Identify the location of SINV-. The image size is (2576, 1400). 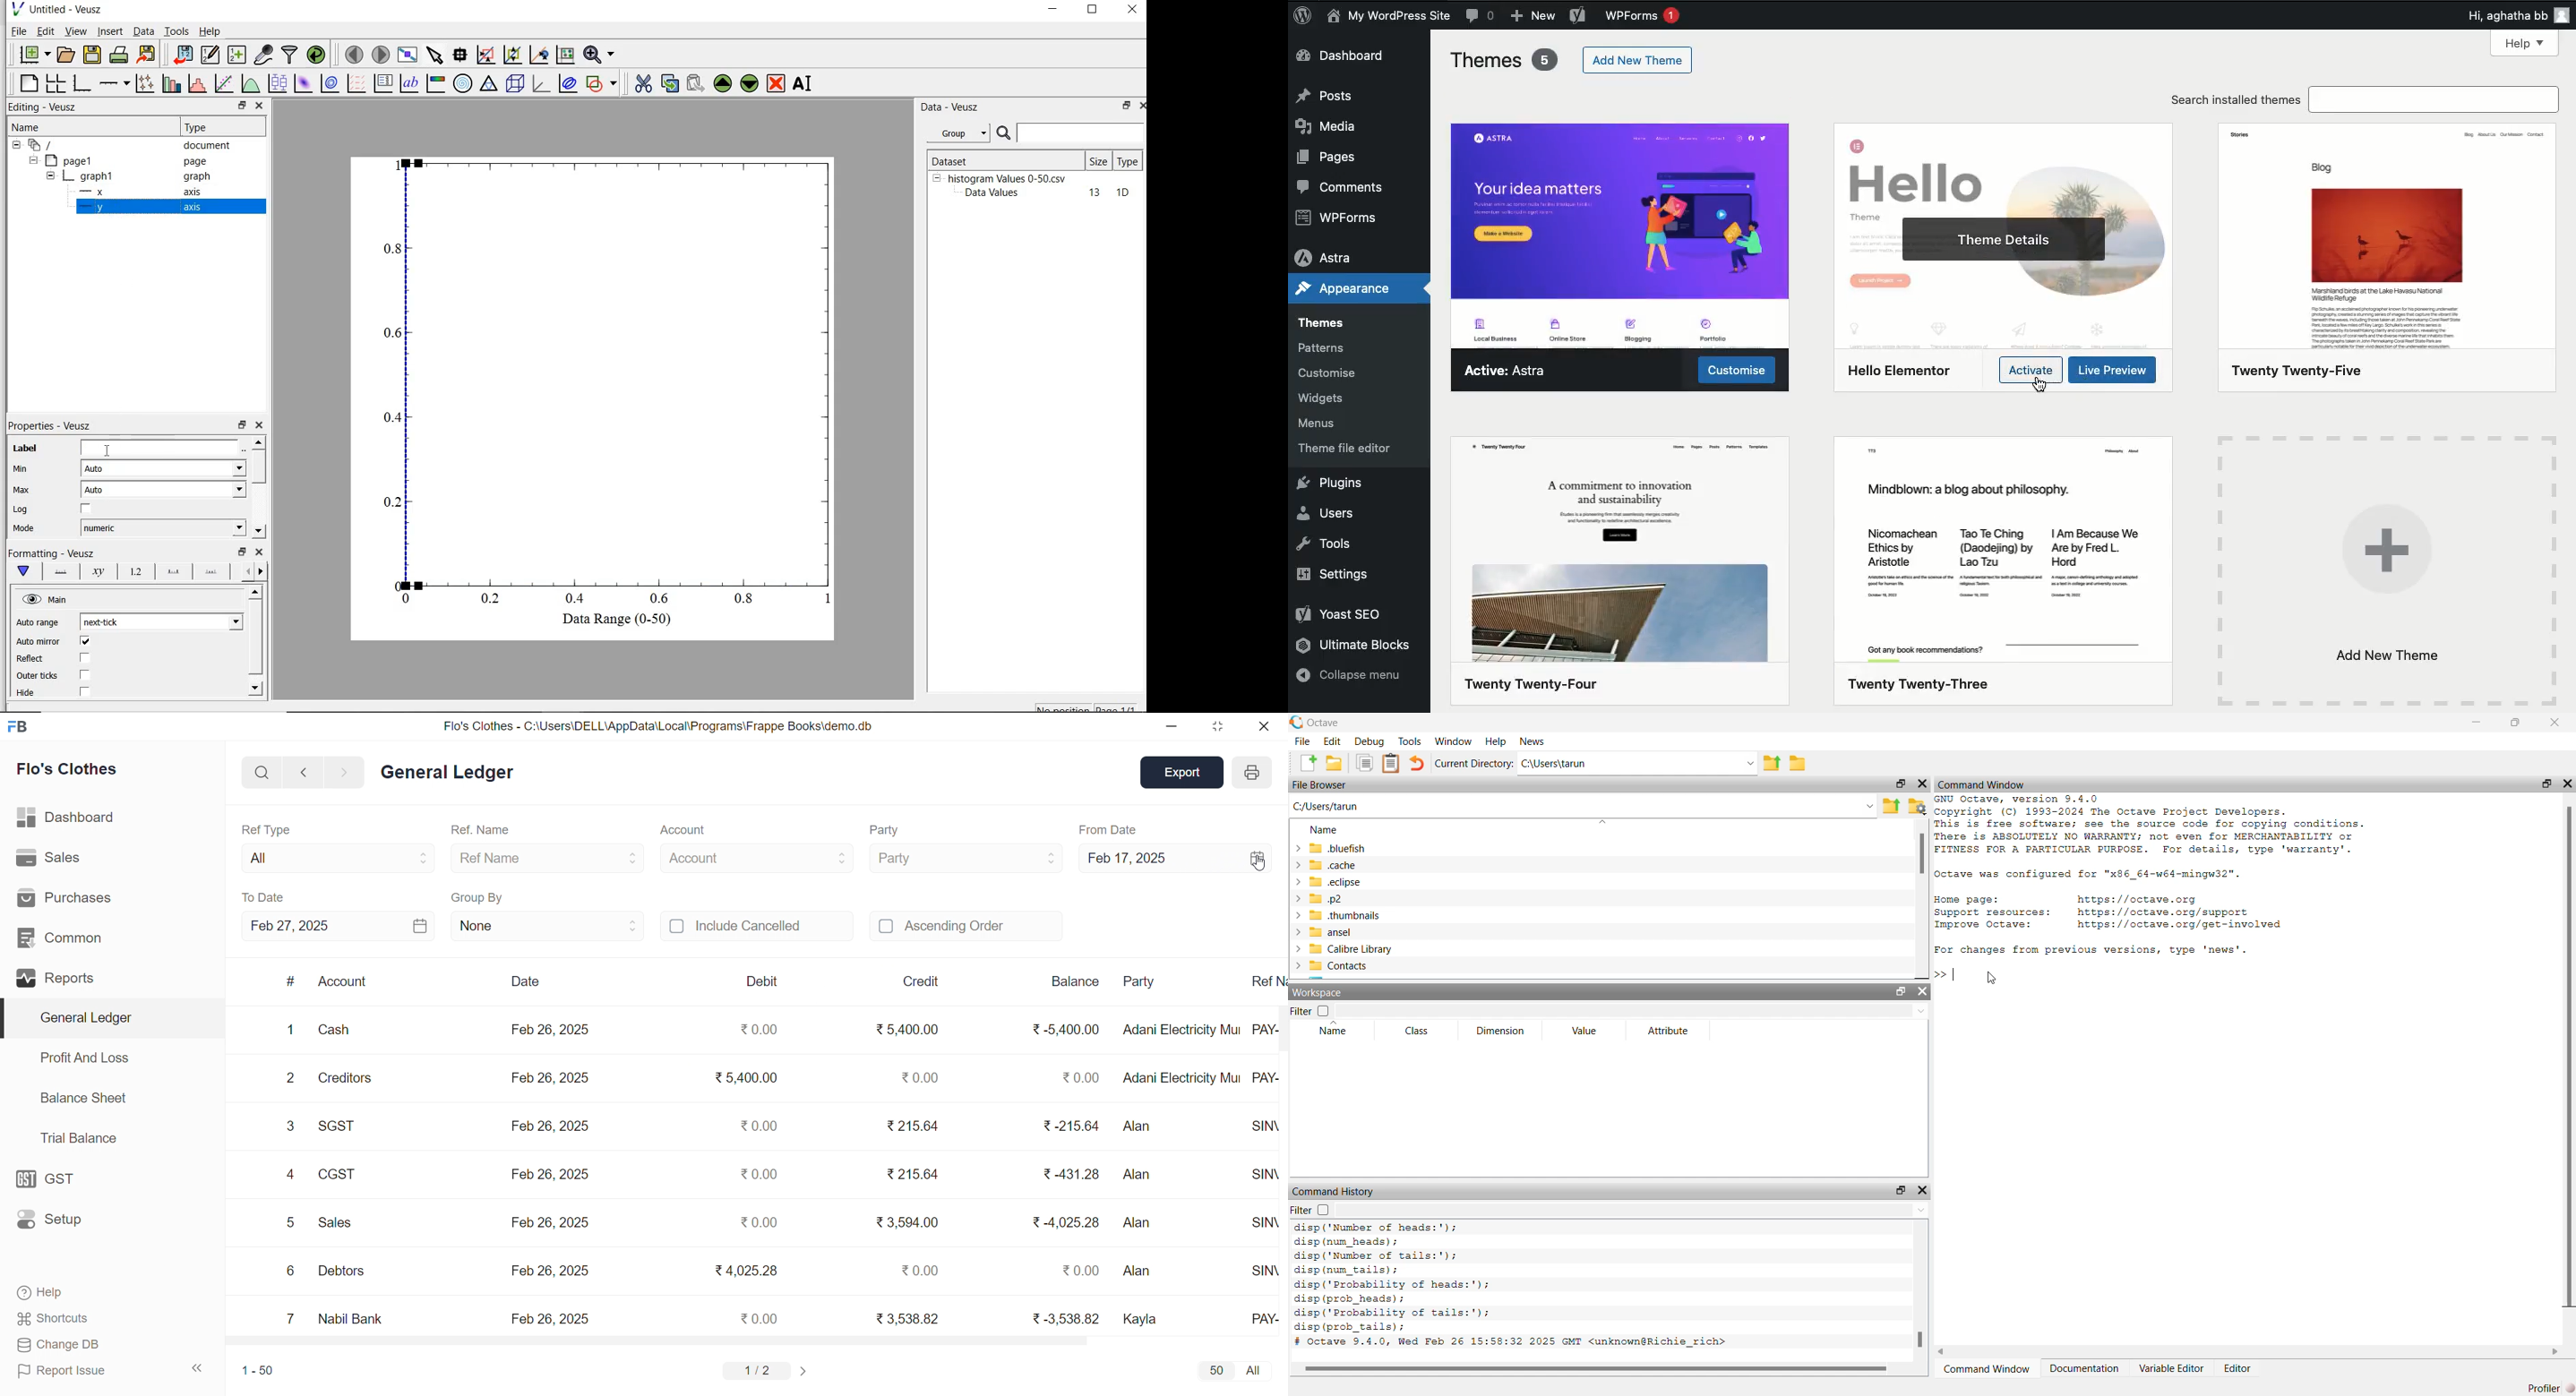
(1261, 1222).